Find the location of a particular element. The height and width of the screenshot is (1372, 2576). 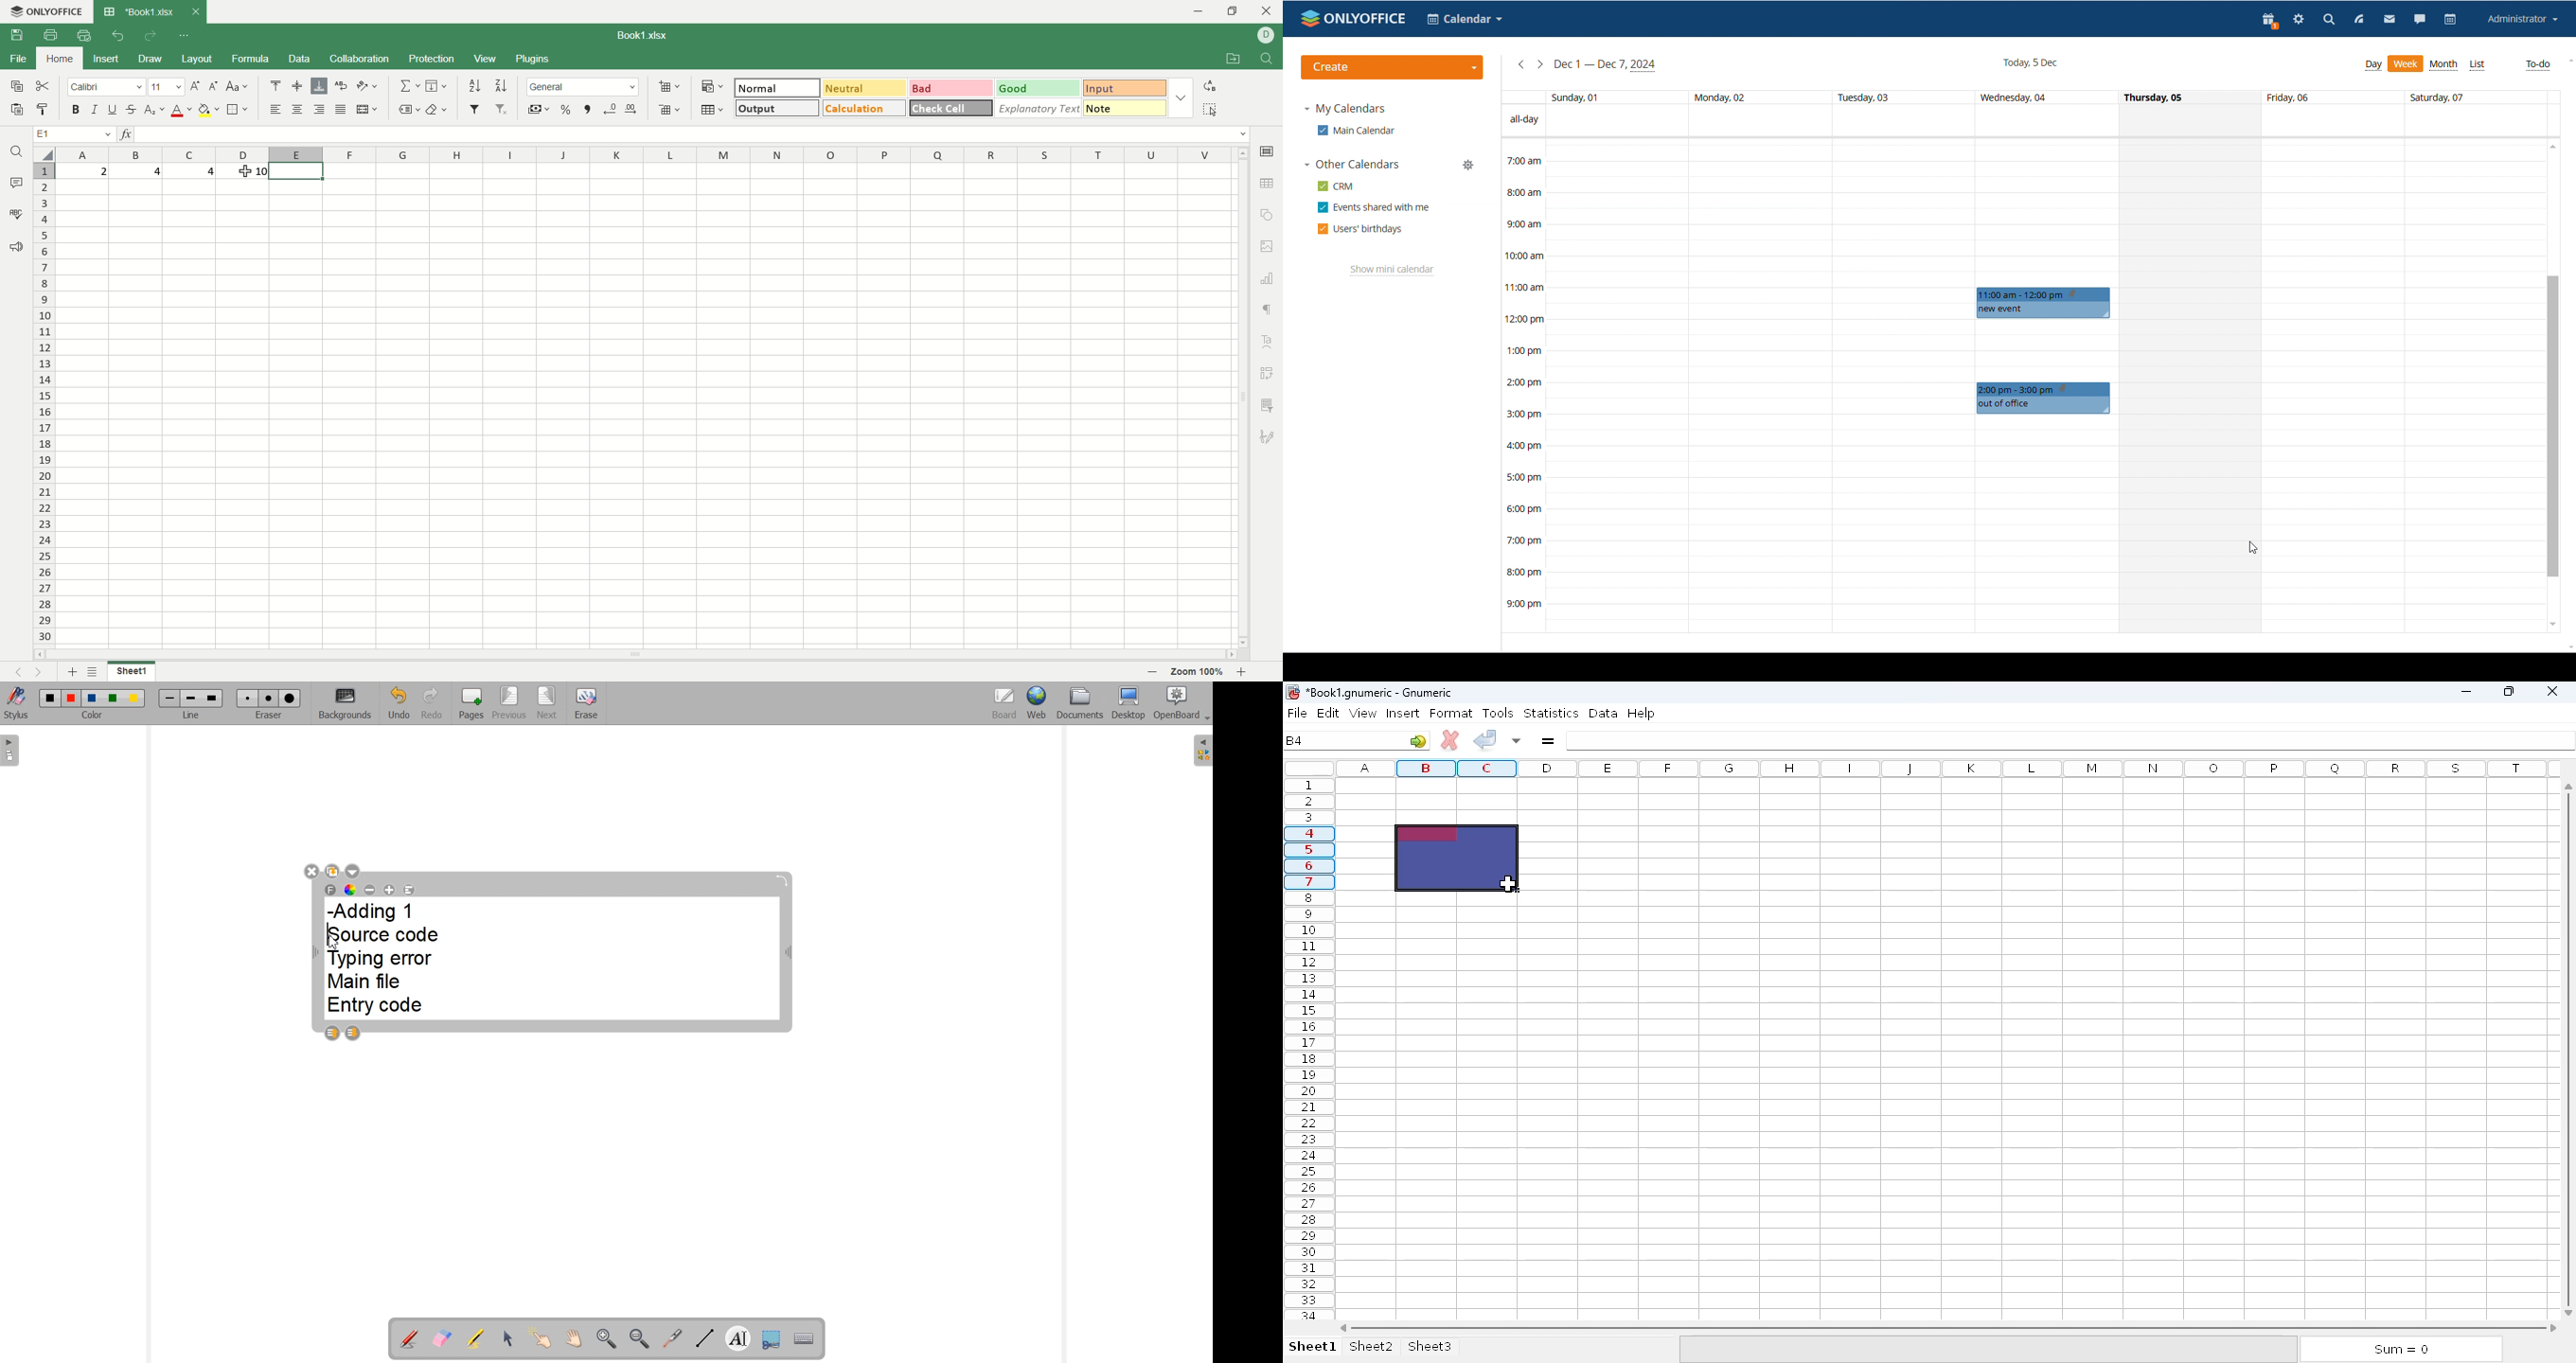

formula is located at coordinates (250, 58).